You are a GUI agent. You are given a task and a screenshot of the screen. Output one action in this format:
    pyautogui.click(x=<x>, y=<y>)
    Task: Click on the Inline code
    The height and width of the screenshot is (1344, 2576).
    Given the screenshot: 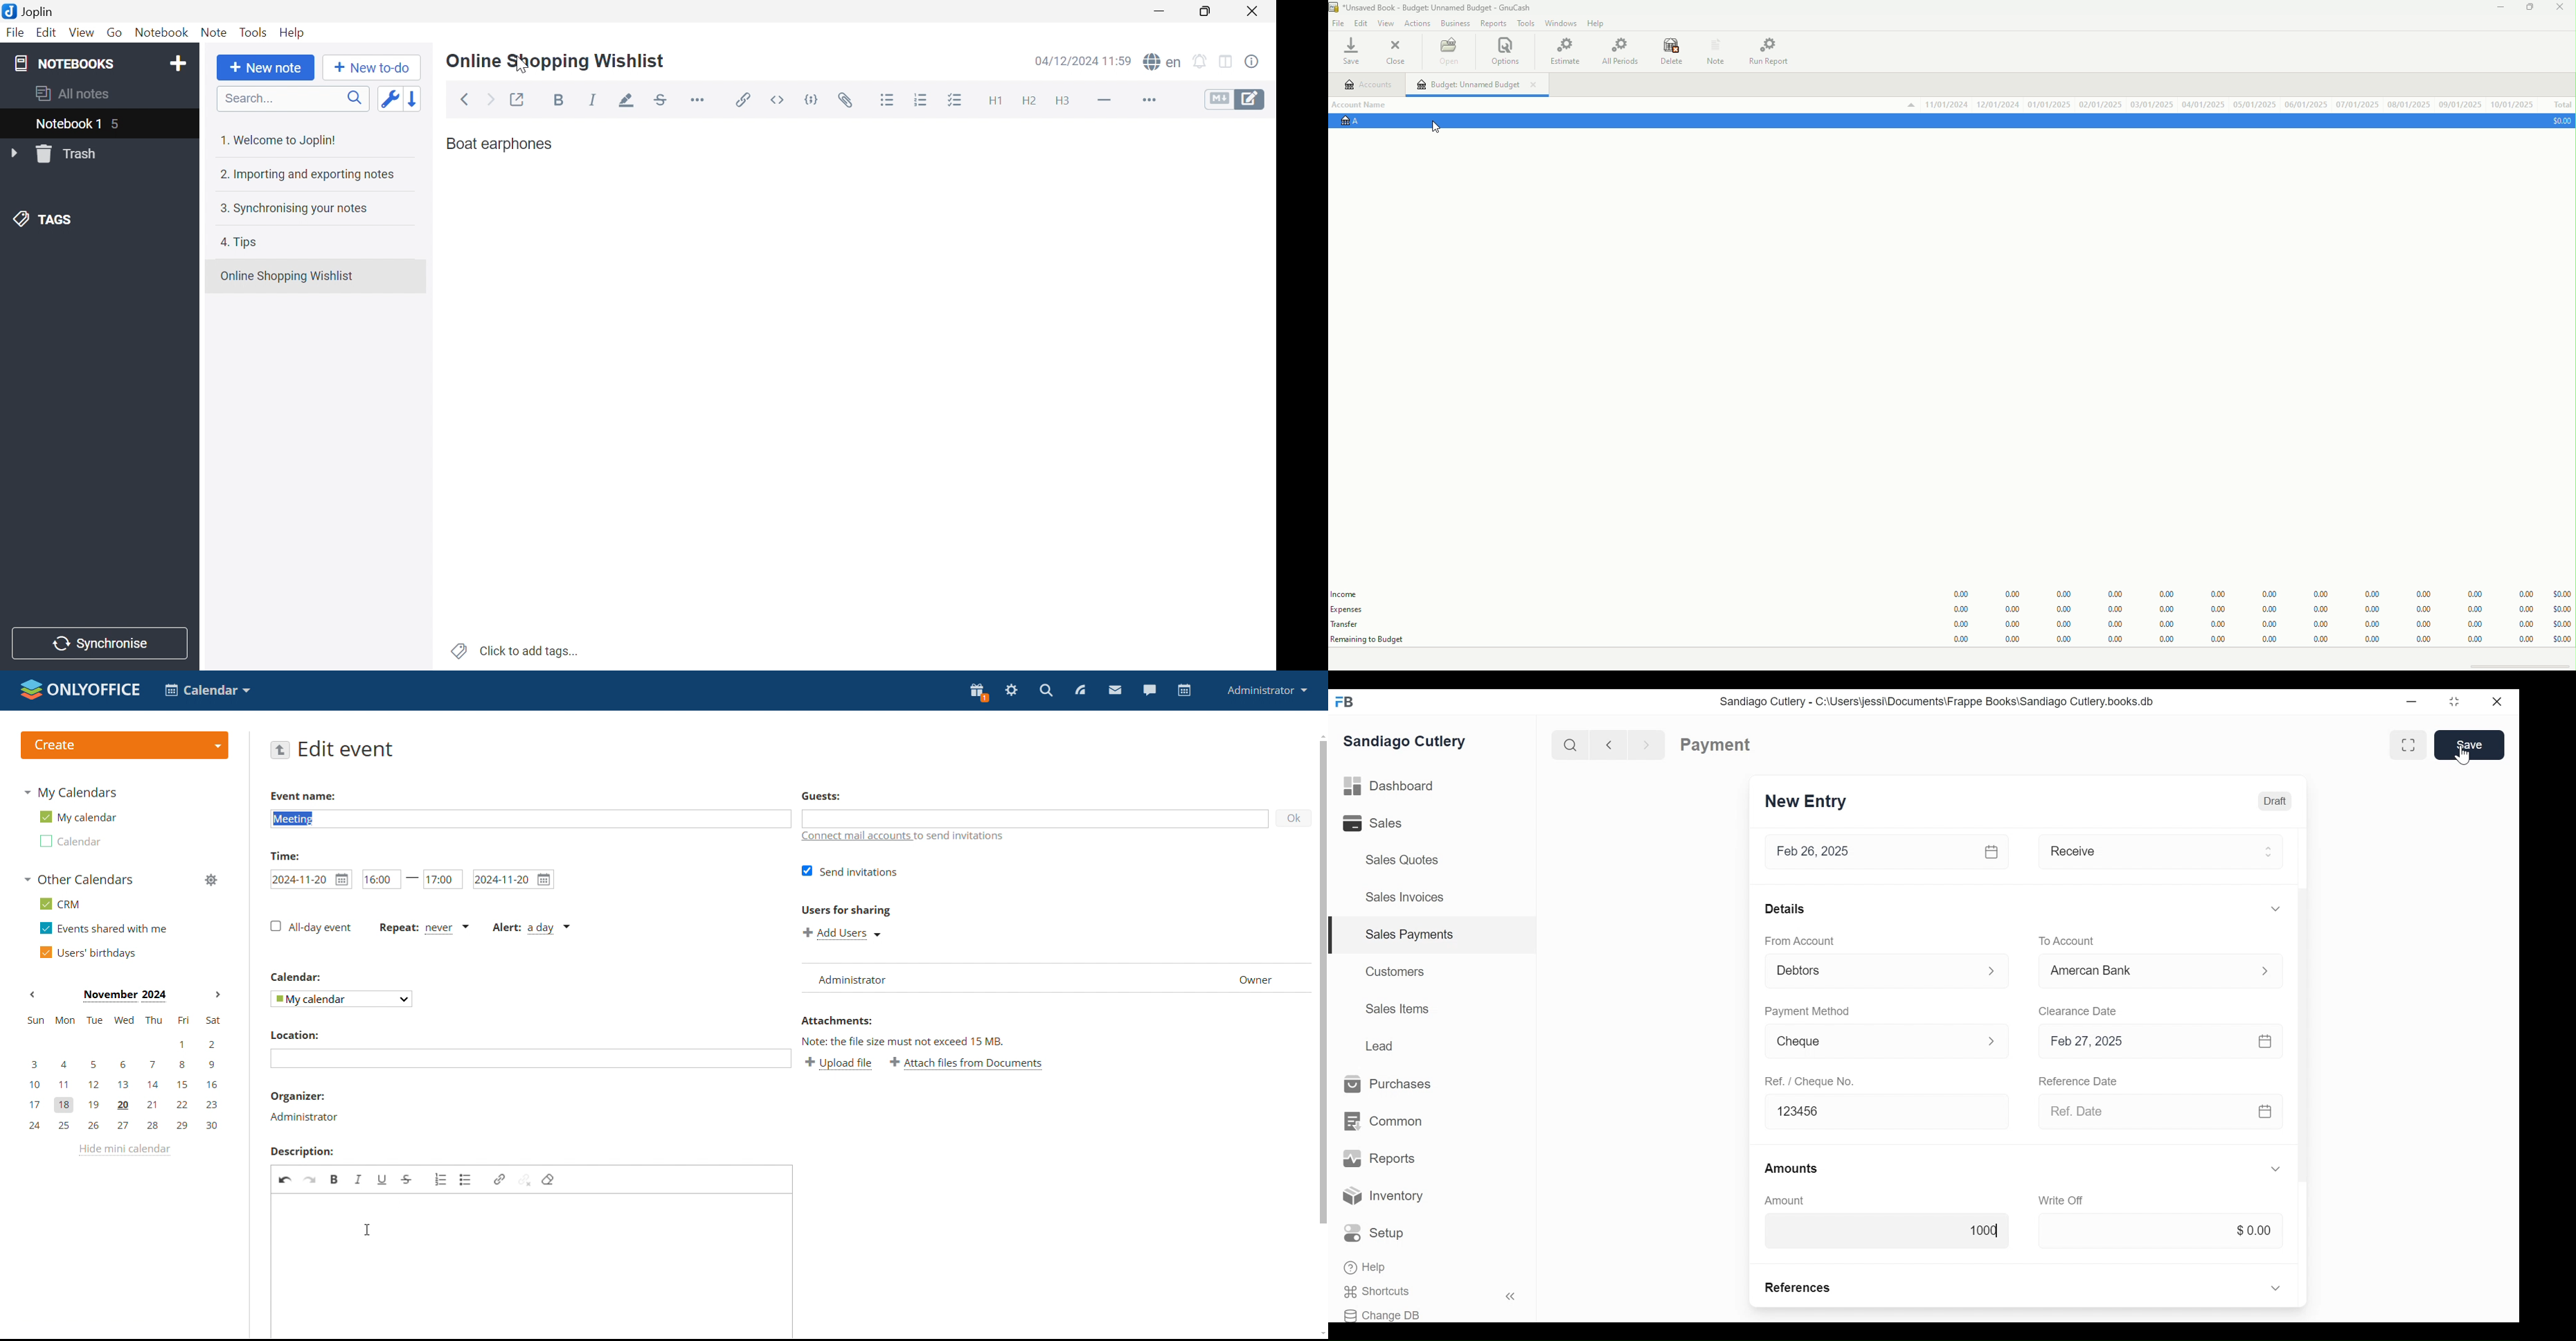 What is the action you would take?
    pyautogui.click(x=779, y=99)
    